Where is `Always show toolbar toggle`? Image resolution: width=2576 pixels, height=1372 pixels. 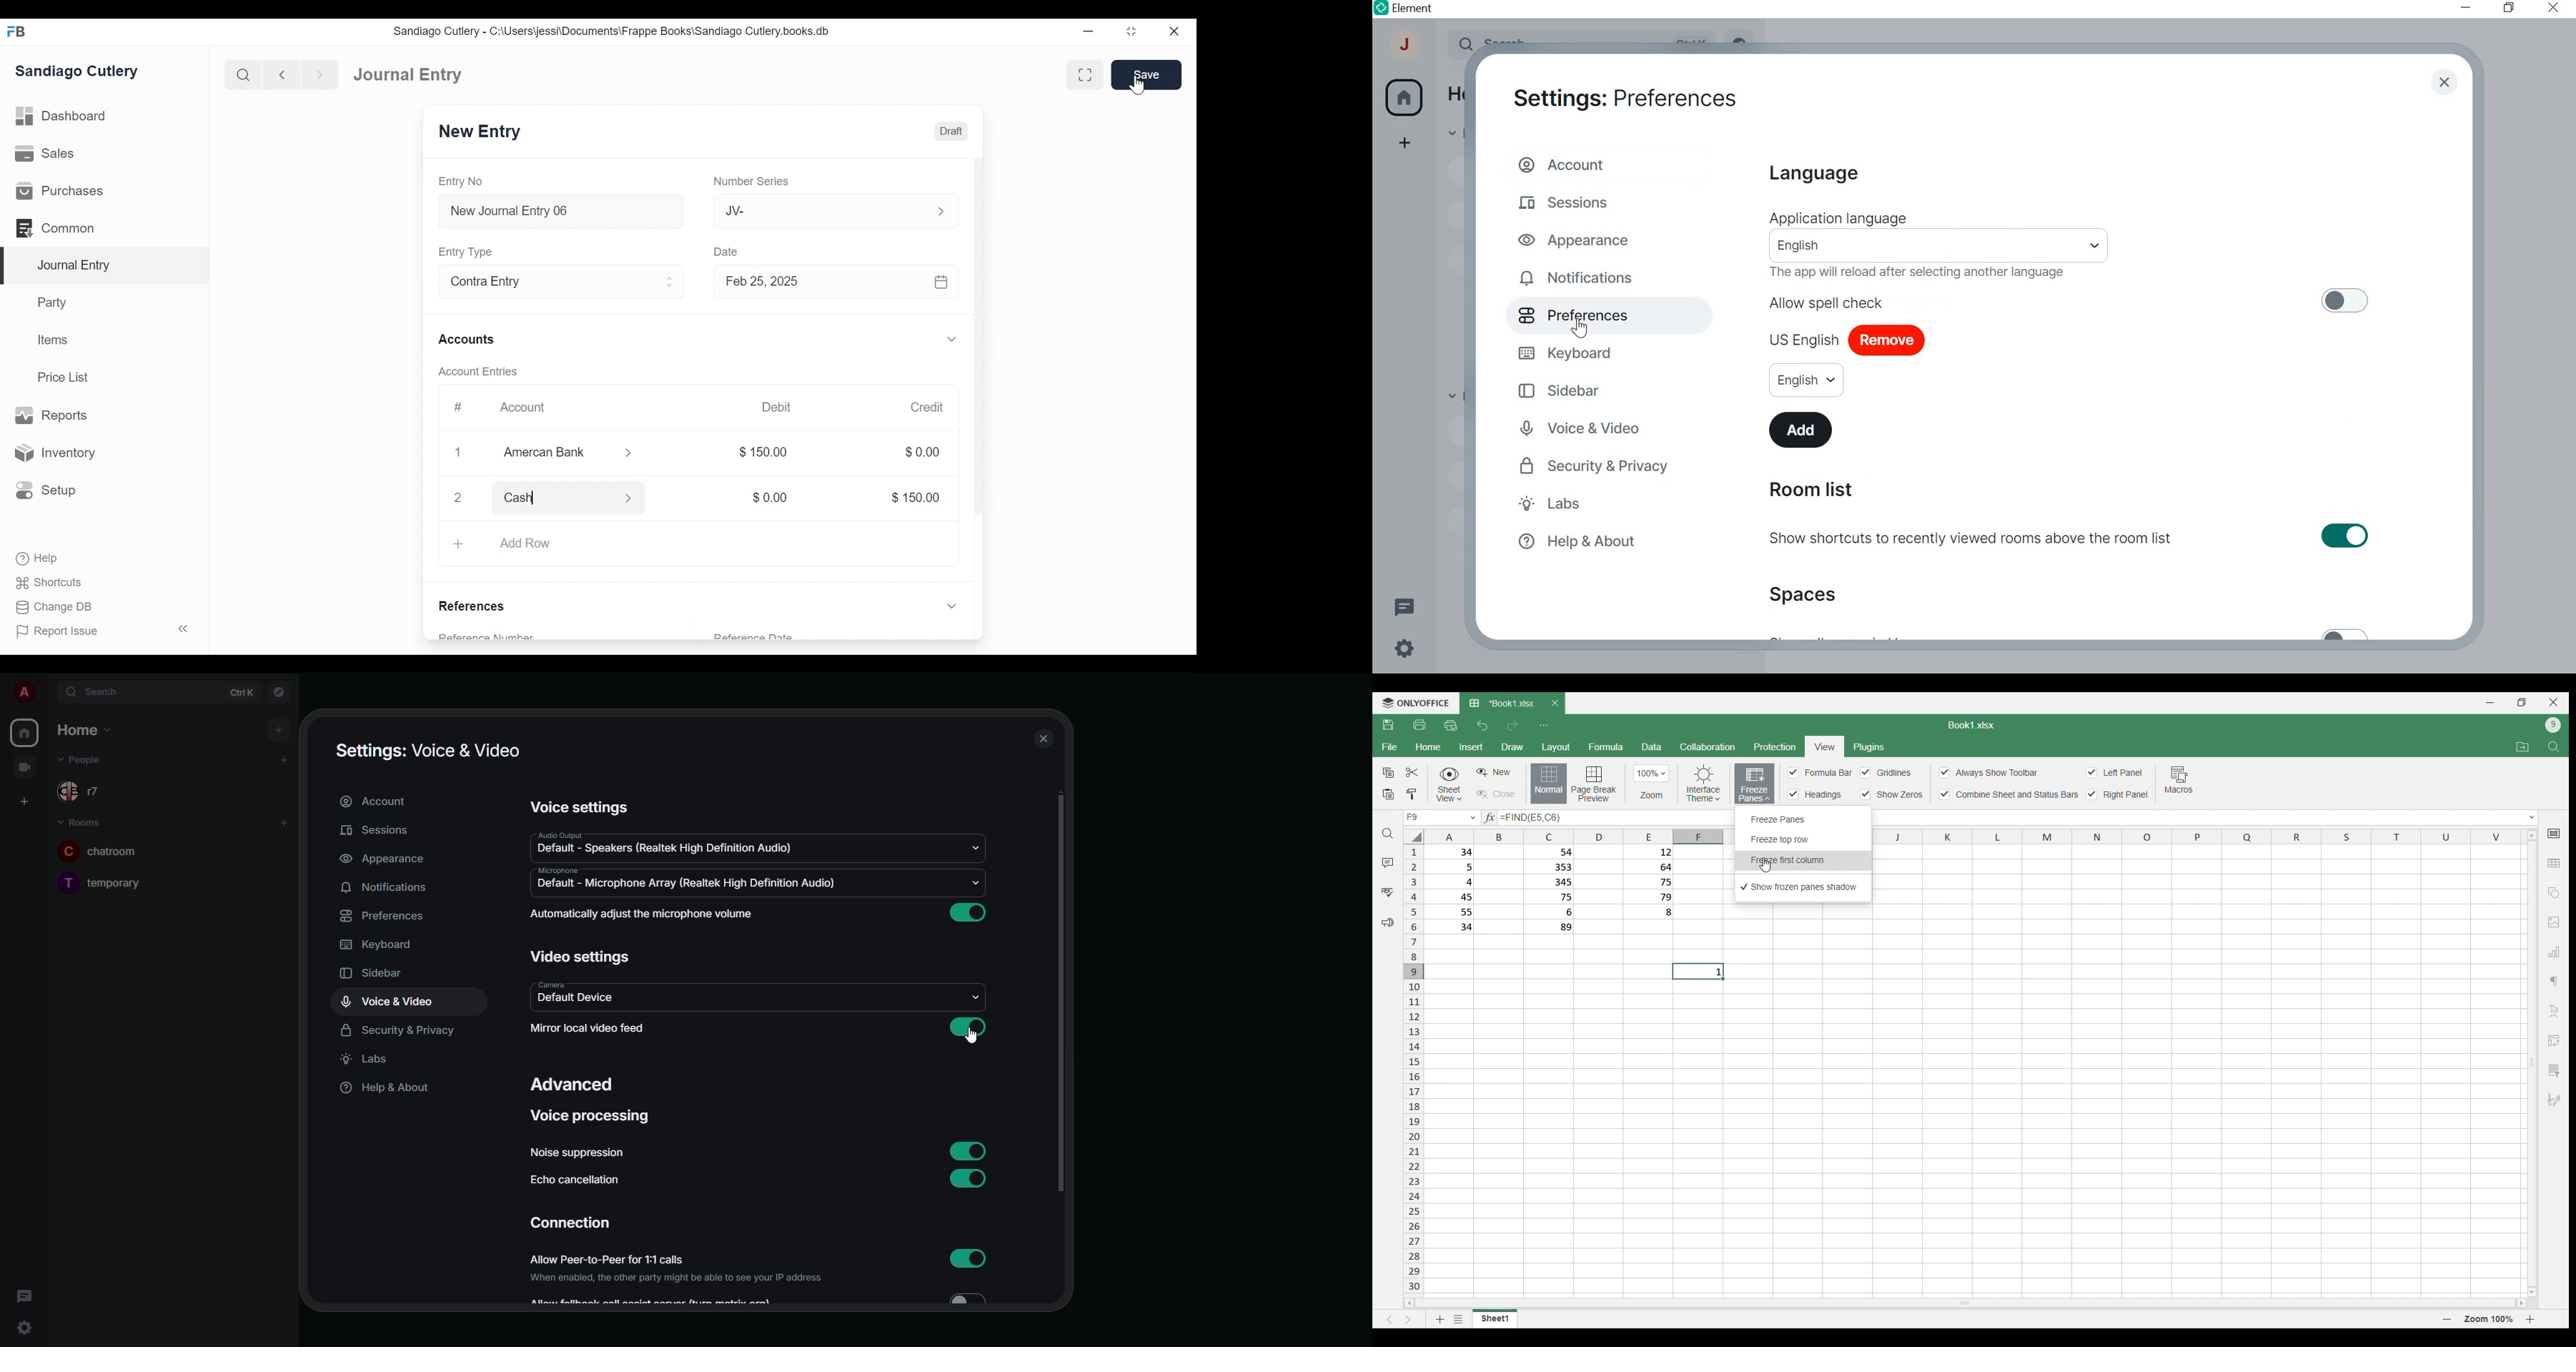
Always show toolbar toggle is located at coordinates (1989, 773).